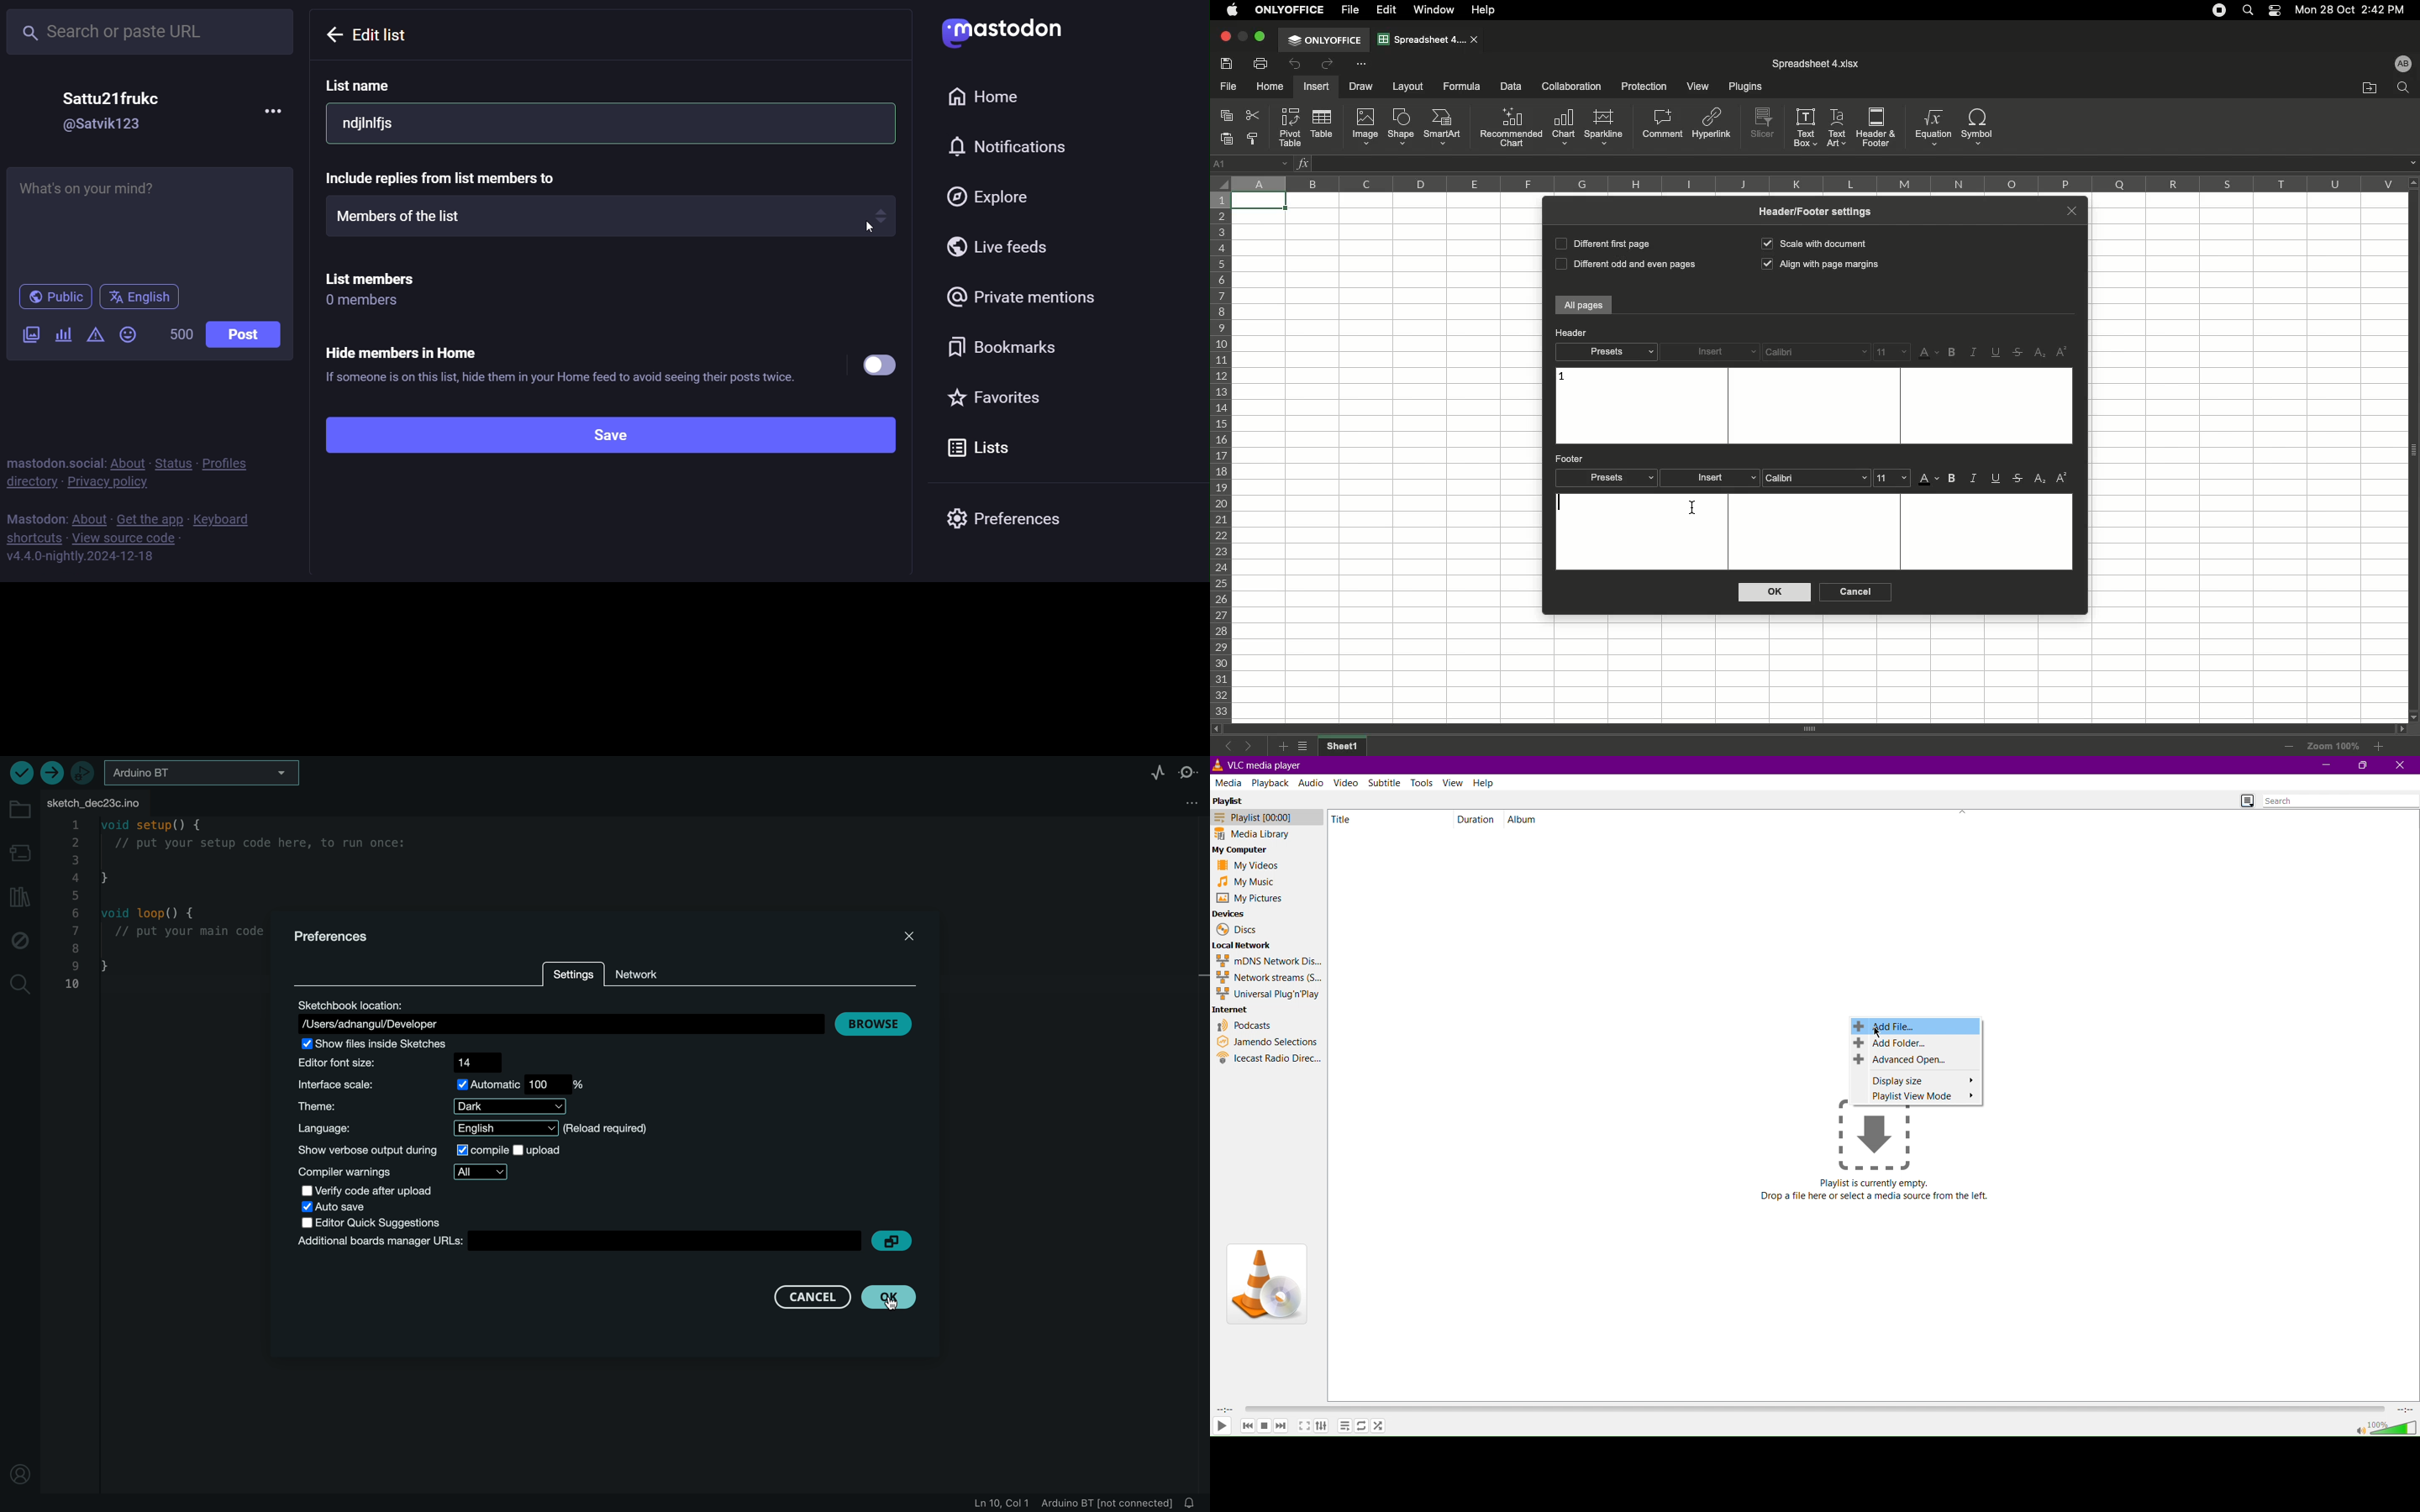 This screenshot has height=1512, width=2436. Describe the element at coordinates (1812, 406) in the screenshot. I see `Text box` at that location.